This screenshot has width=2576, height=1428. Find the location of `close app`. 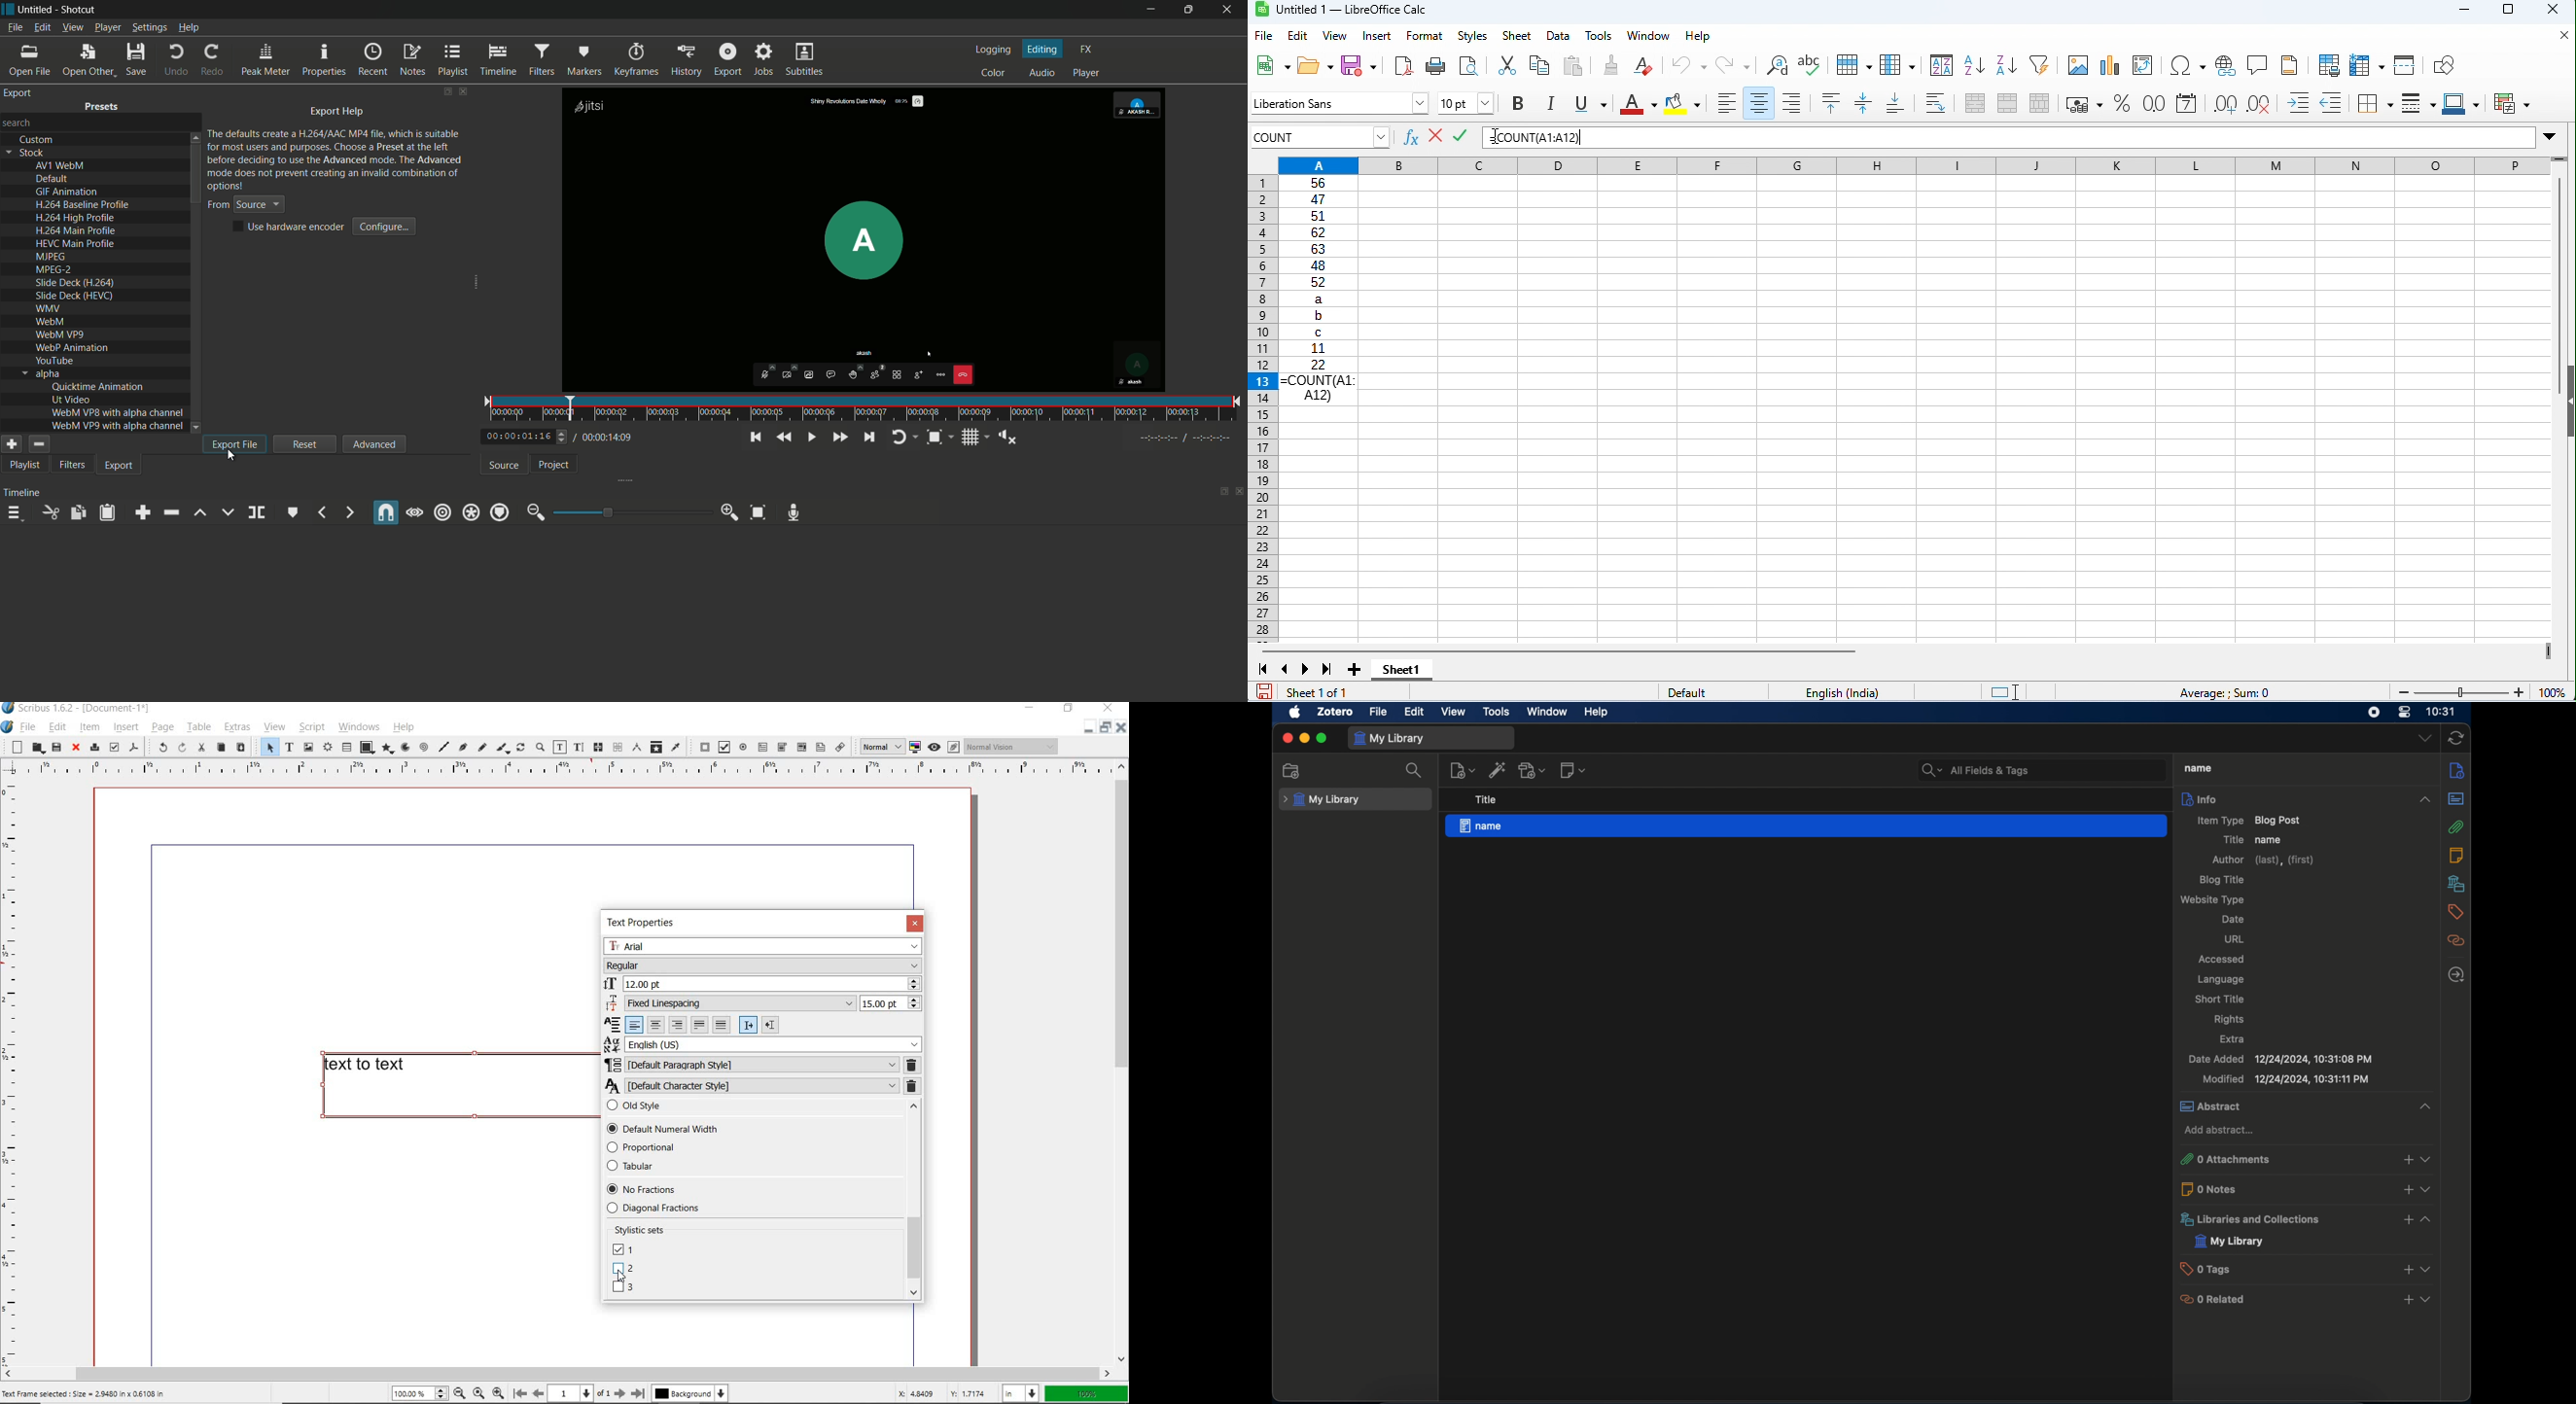

close app is located at coordinates (1229, 10).